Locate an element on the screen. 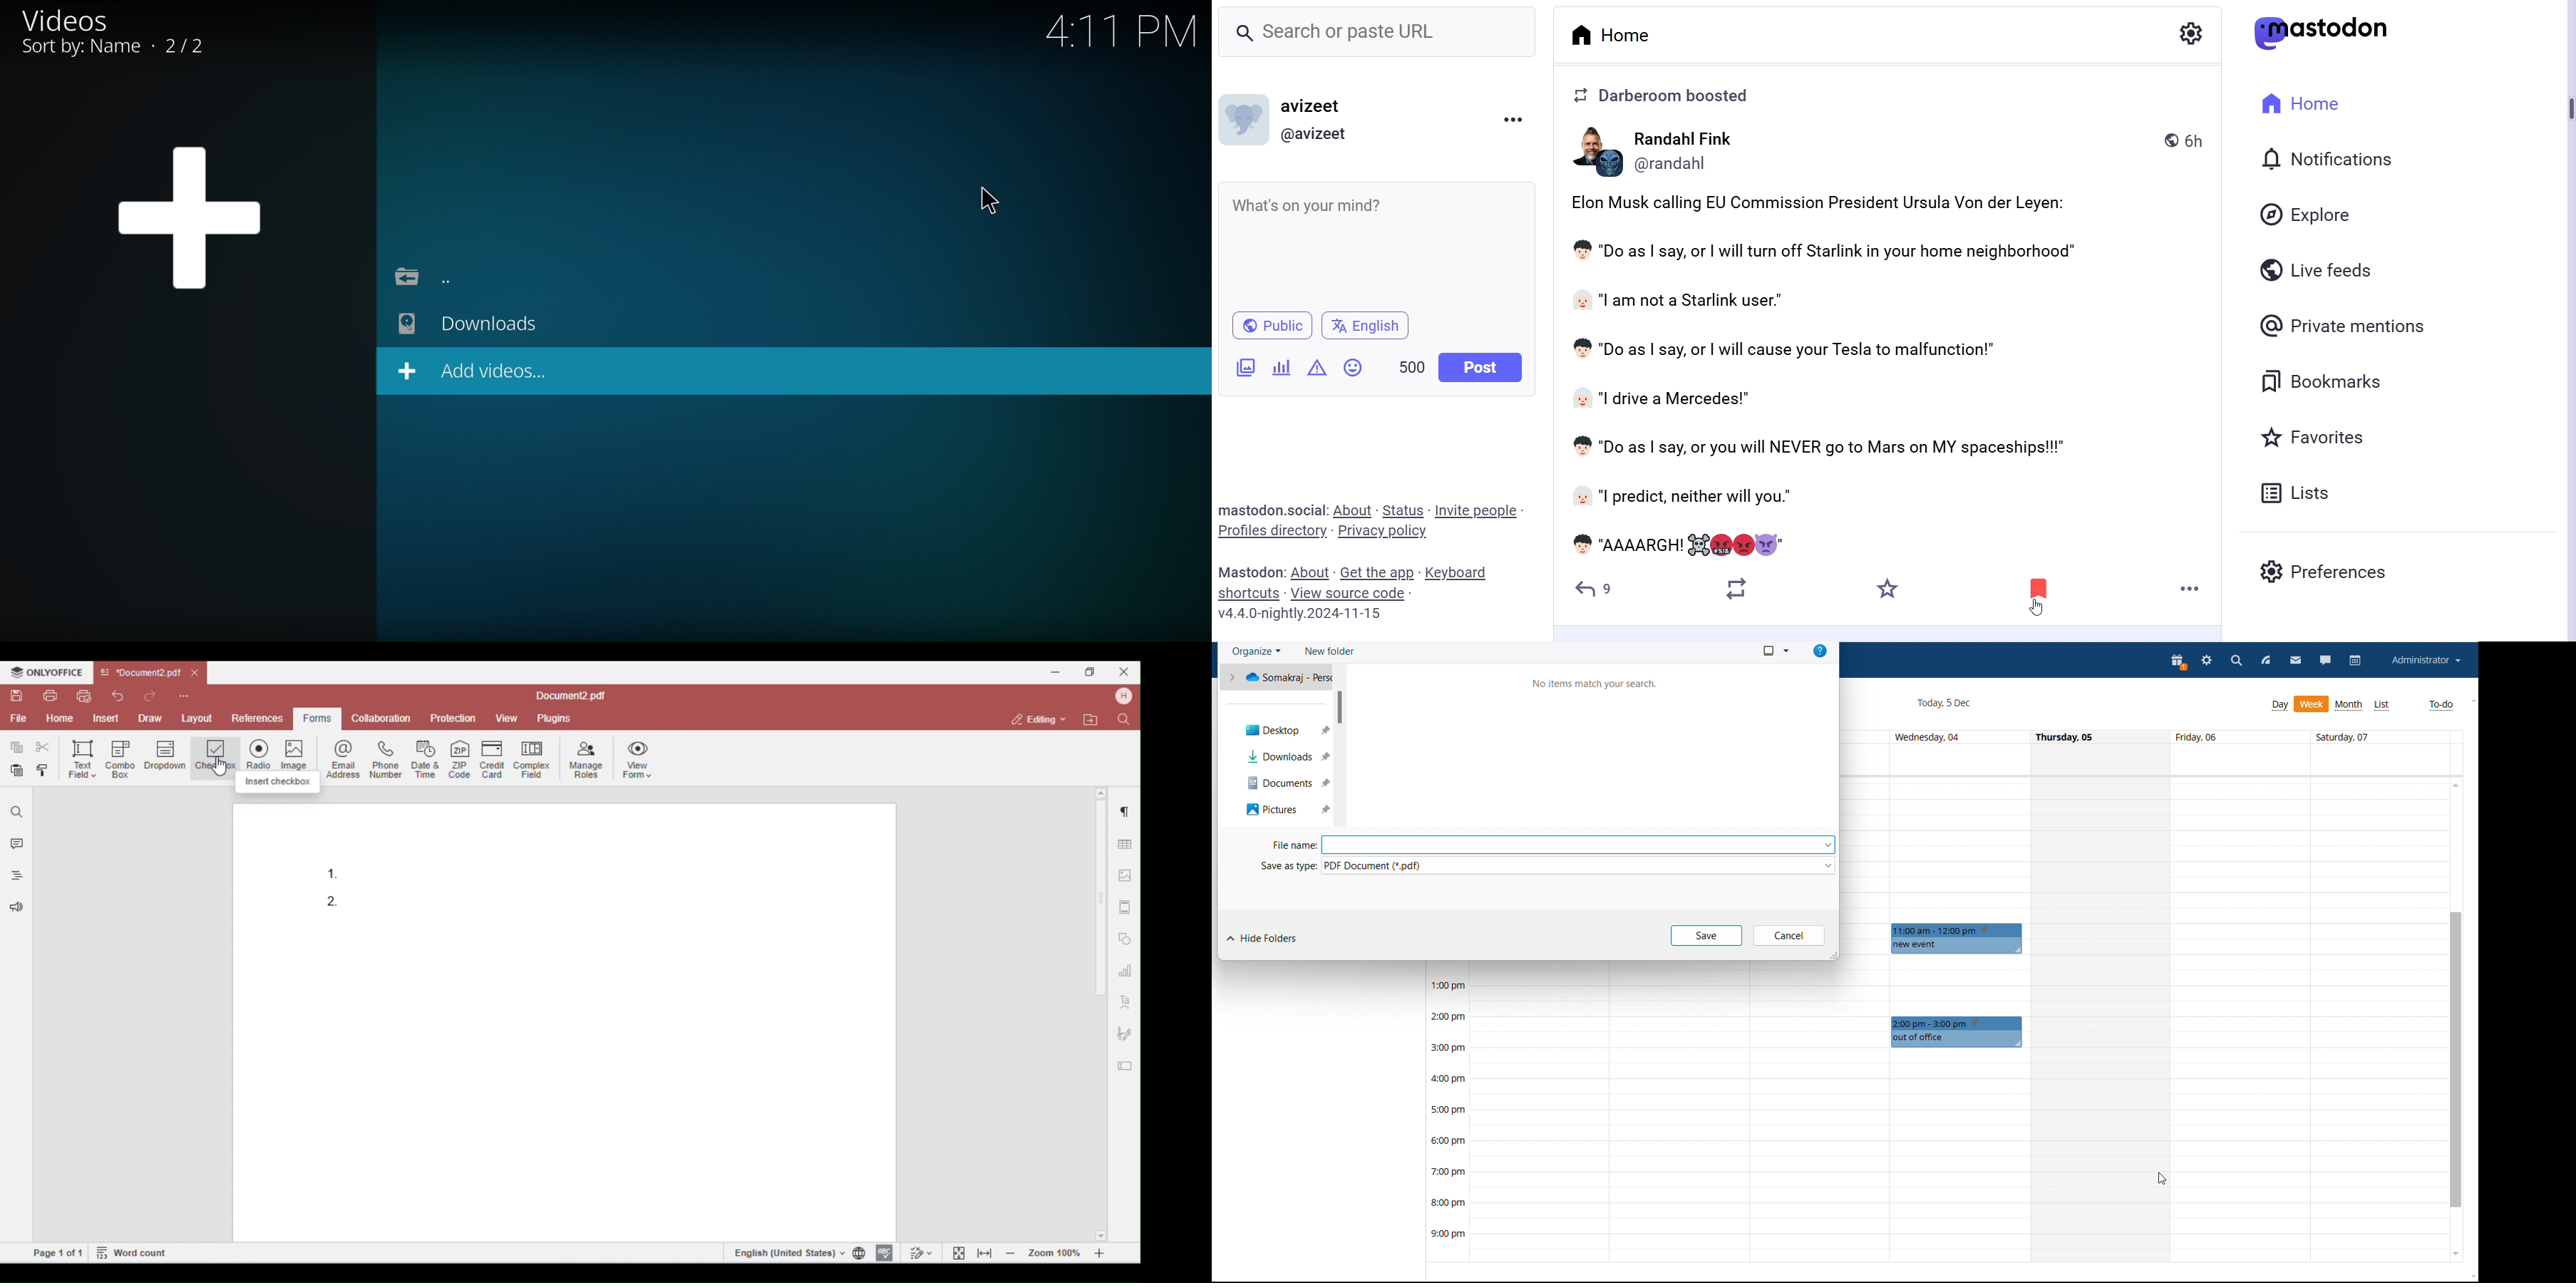  Text is located at coordinates (1251, 571).